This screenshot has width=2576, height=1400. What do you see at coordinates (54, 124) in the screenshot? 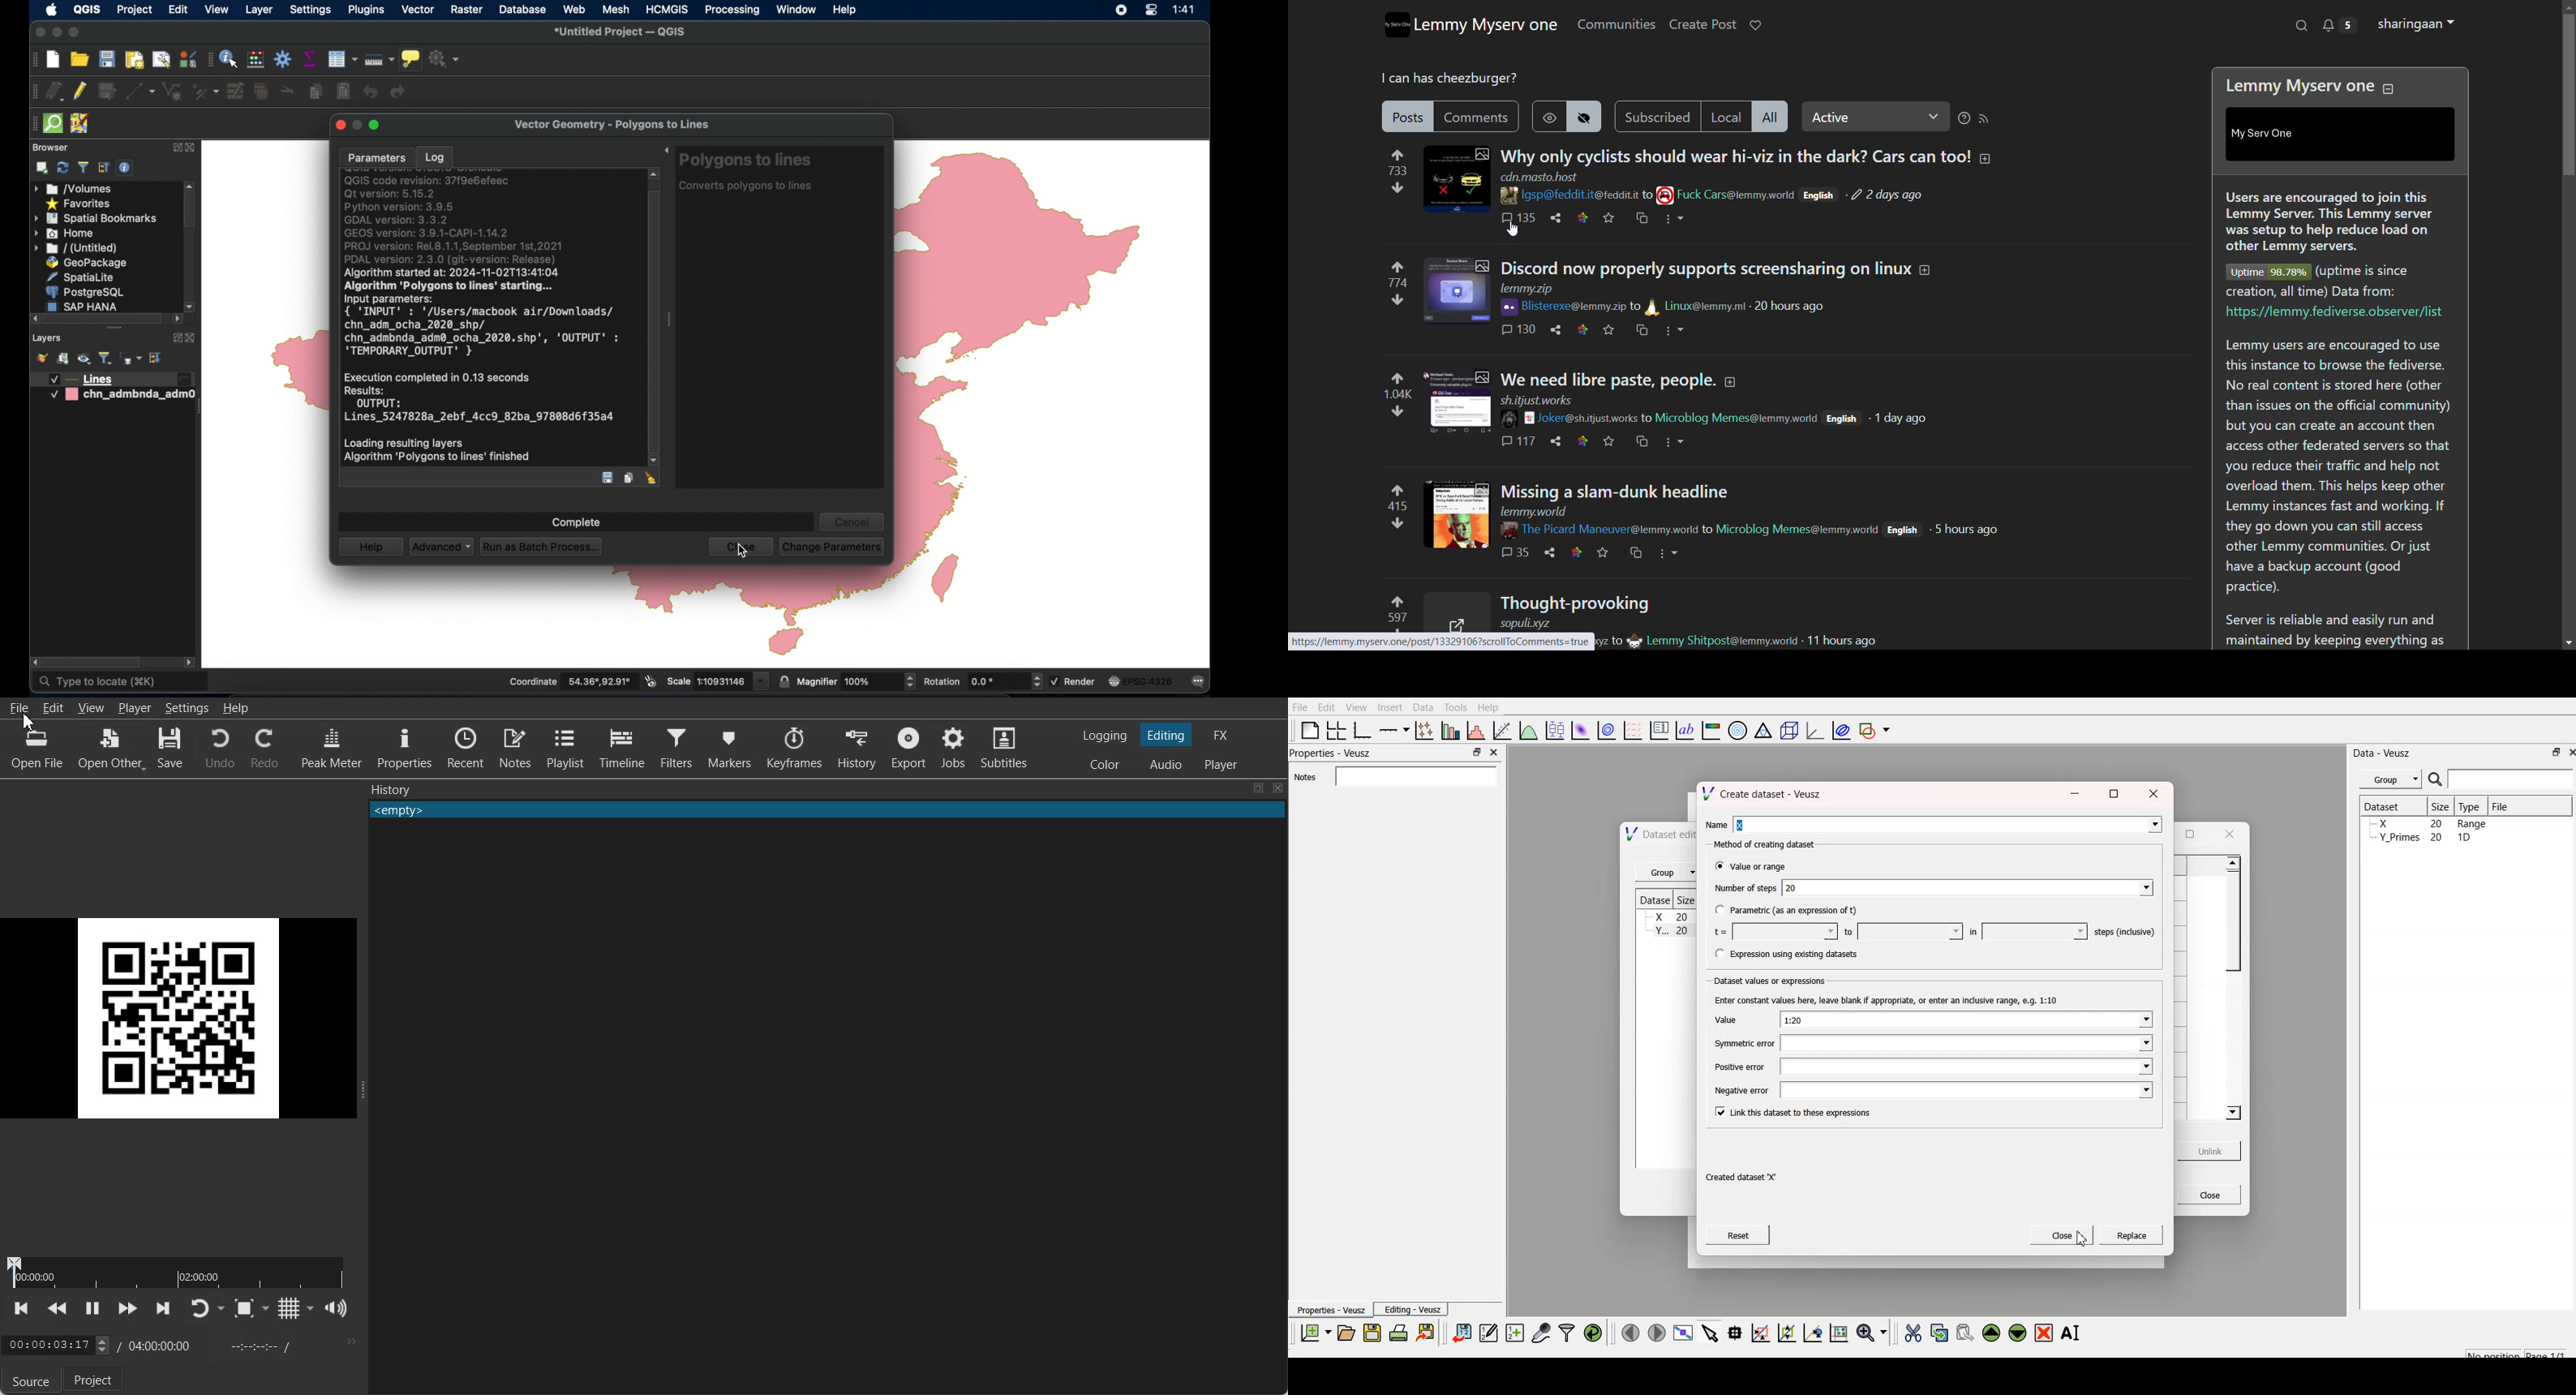
I see `quick osm` at bounding box center [54, 124].